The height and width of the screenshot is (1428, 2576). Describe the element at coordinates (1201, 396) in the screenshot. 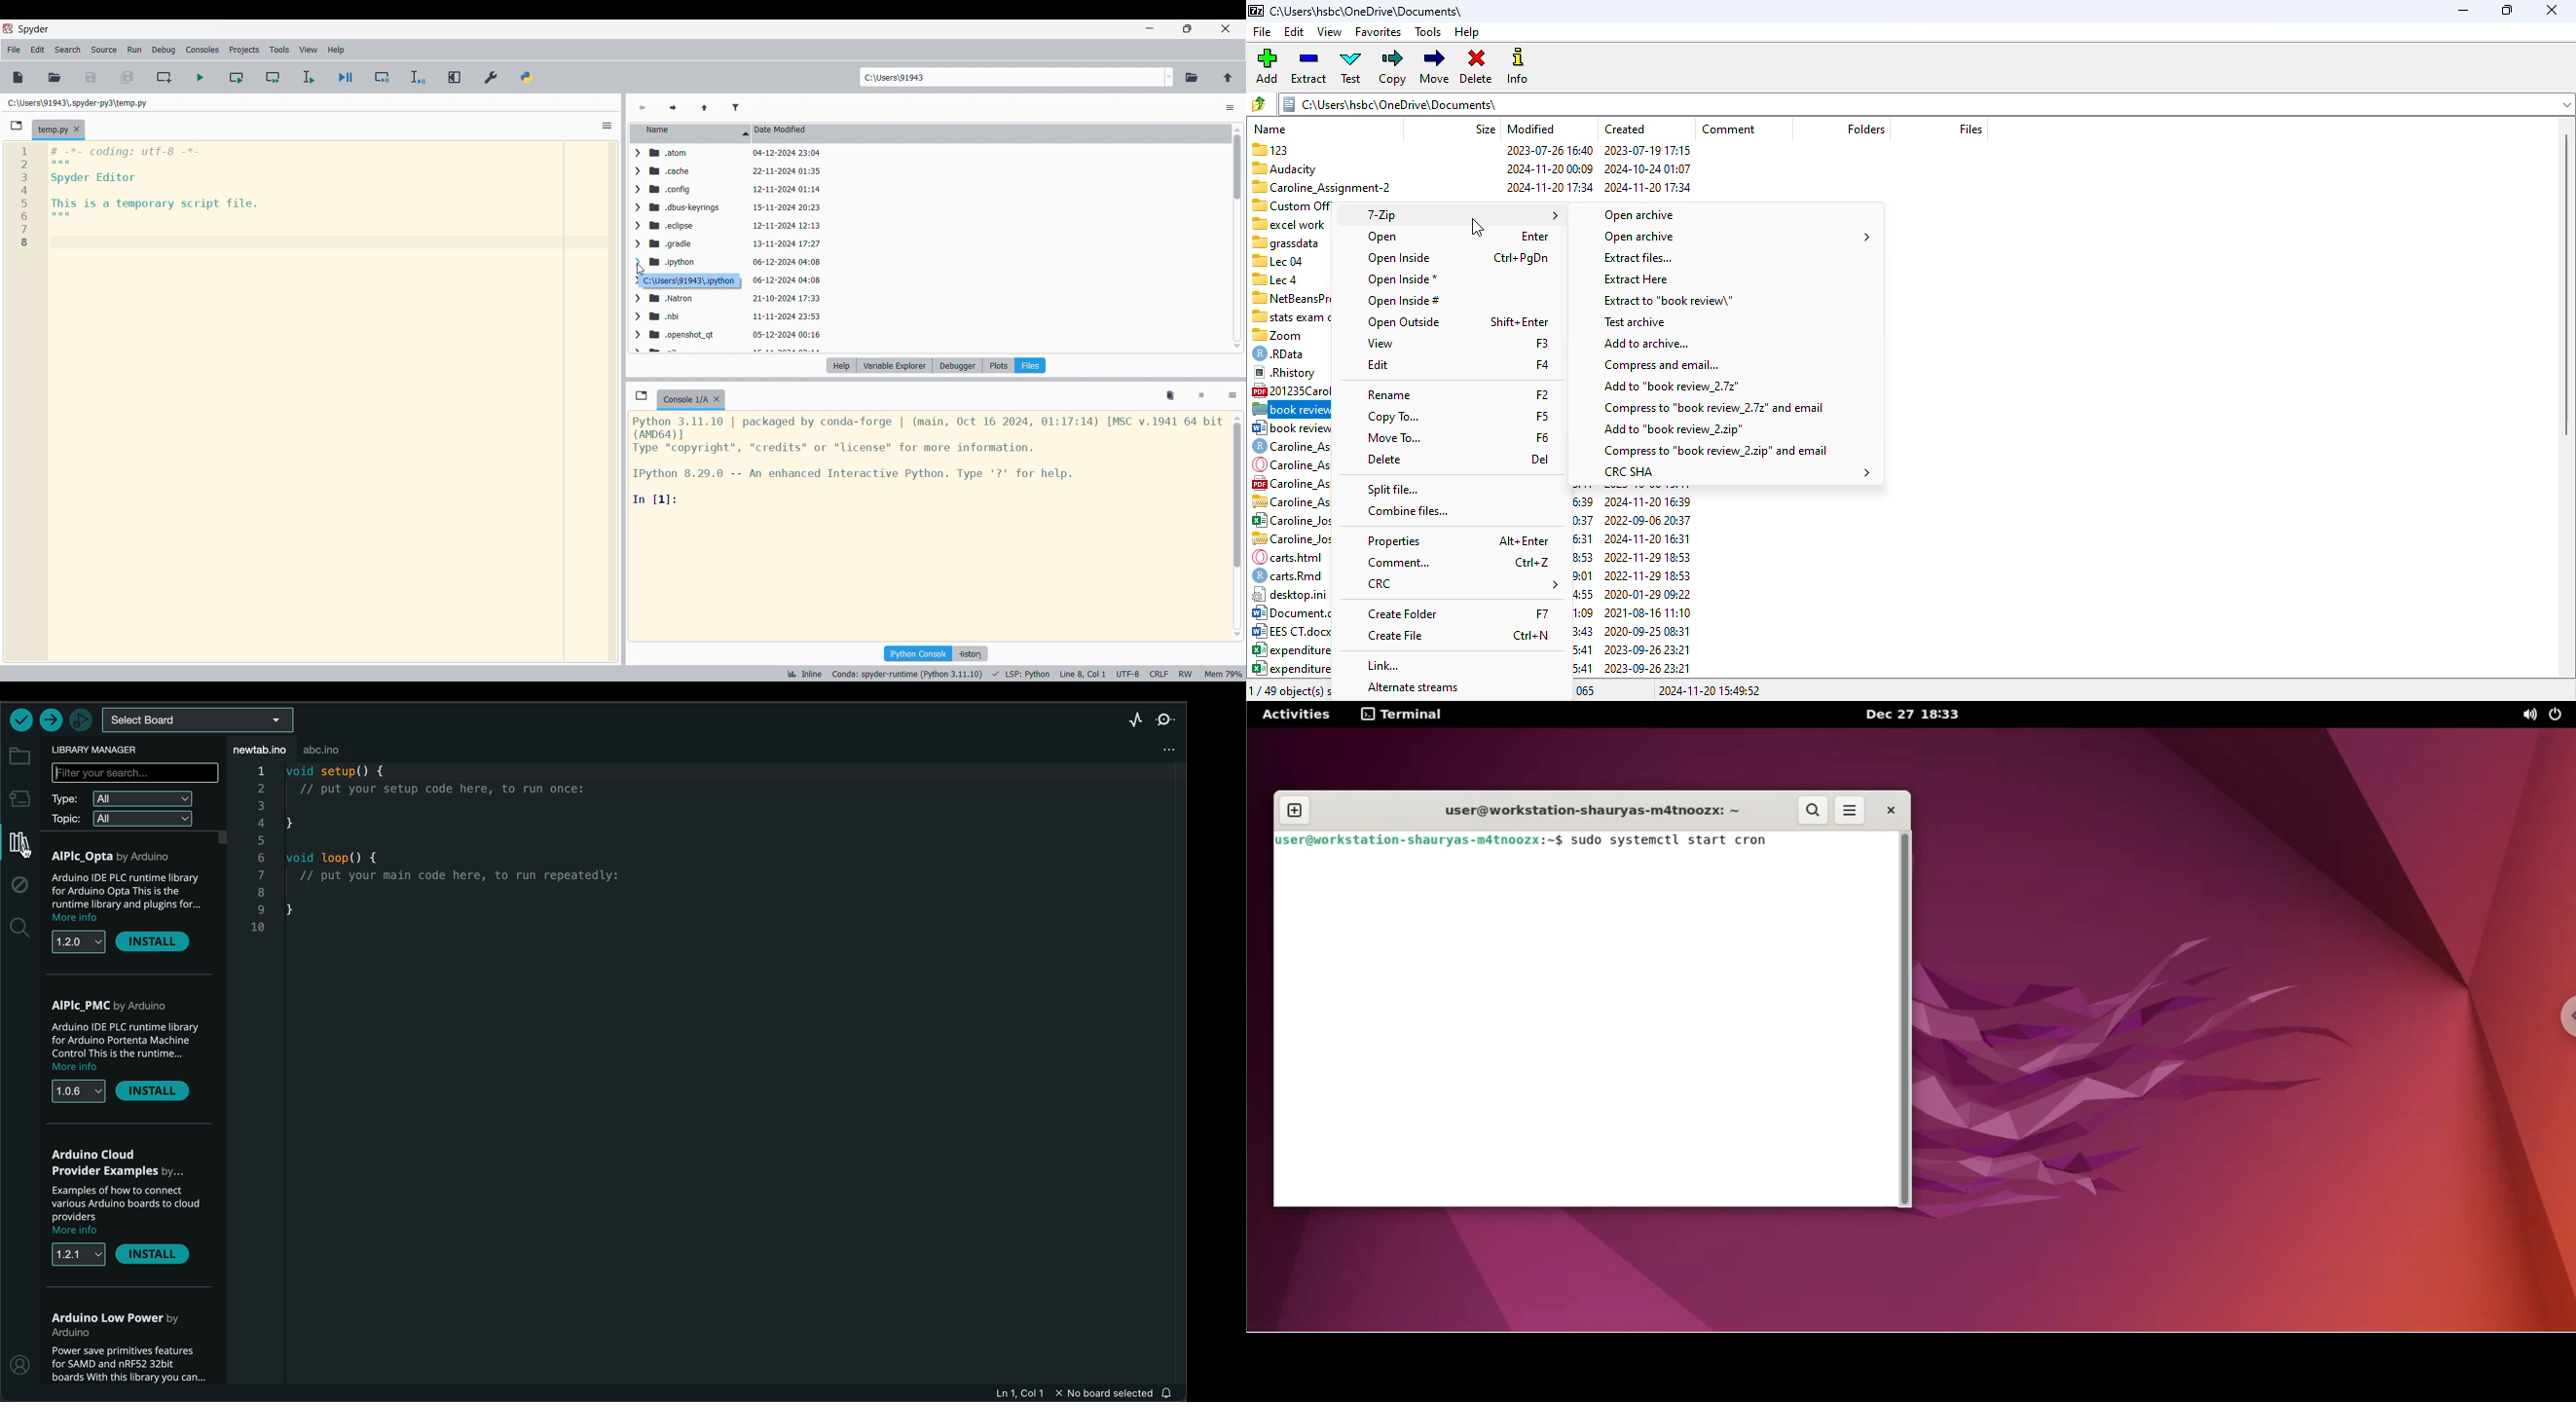

I see `Interrupt kernel` at that location.